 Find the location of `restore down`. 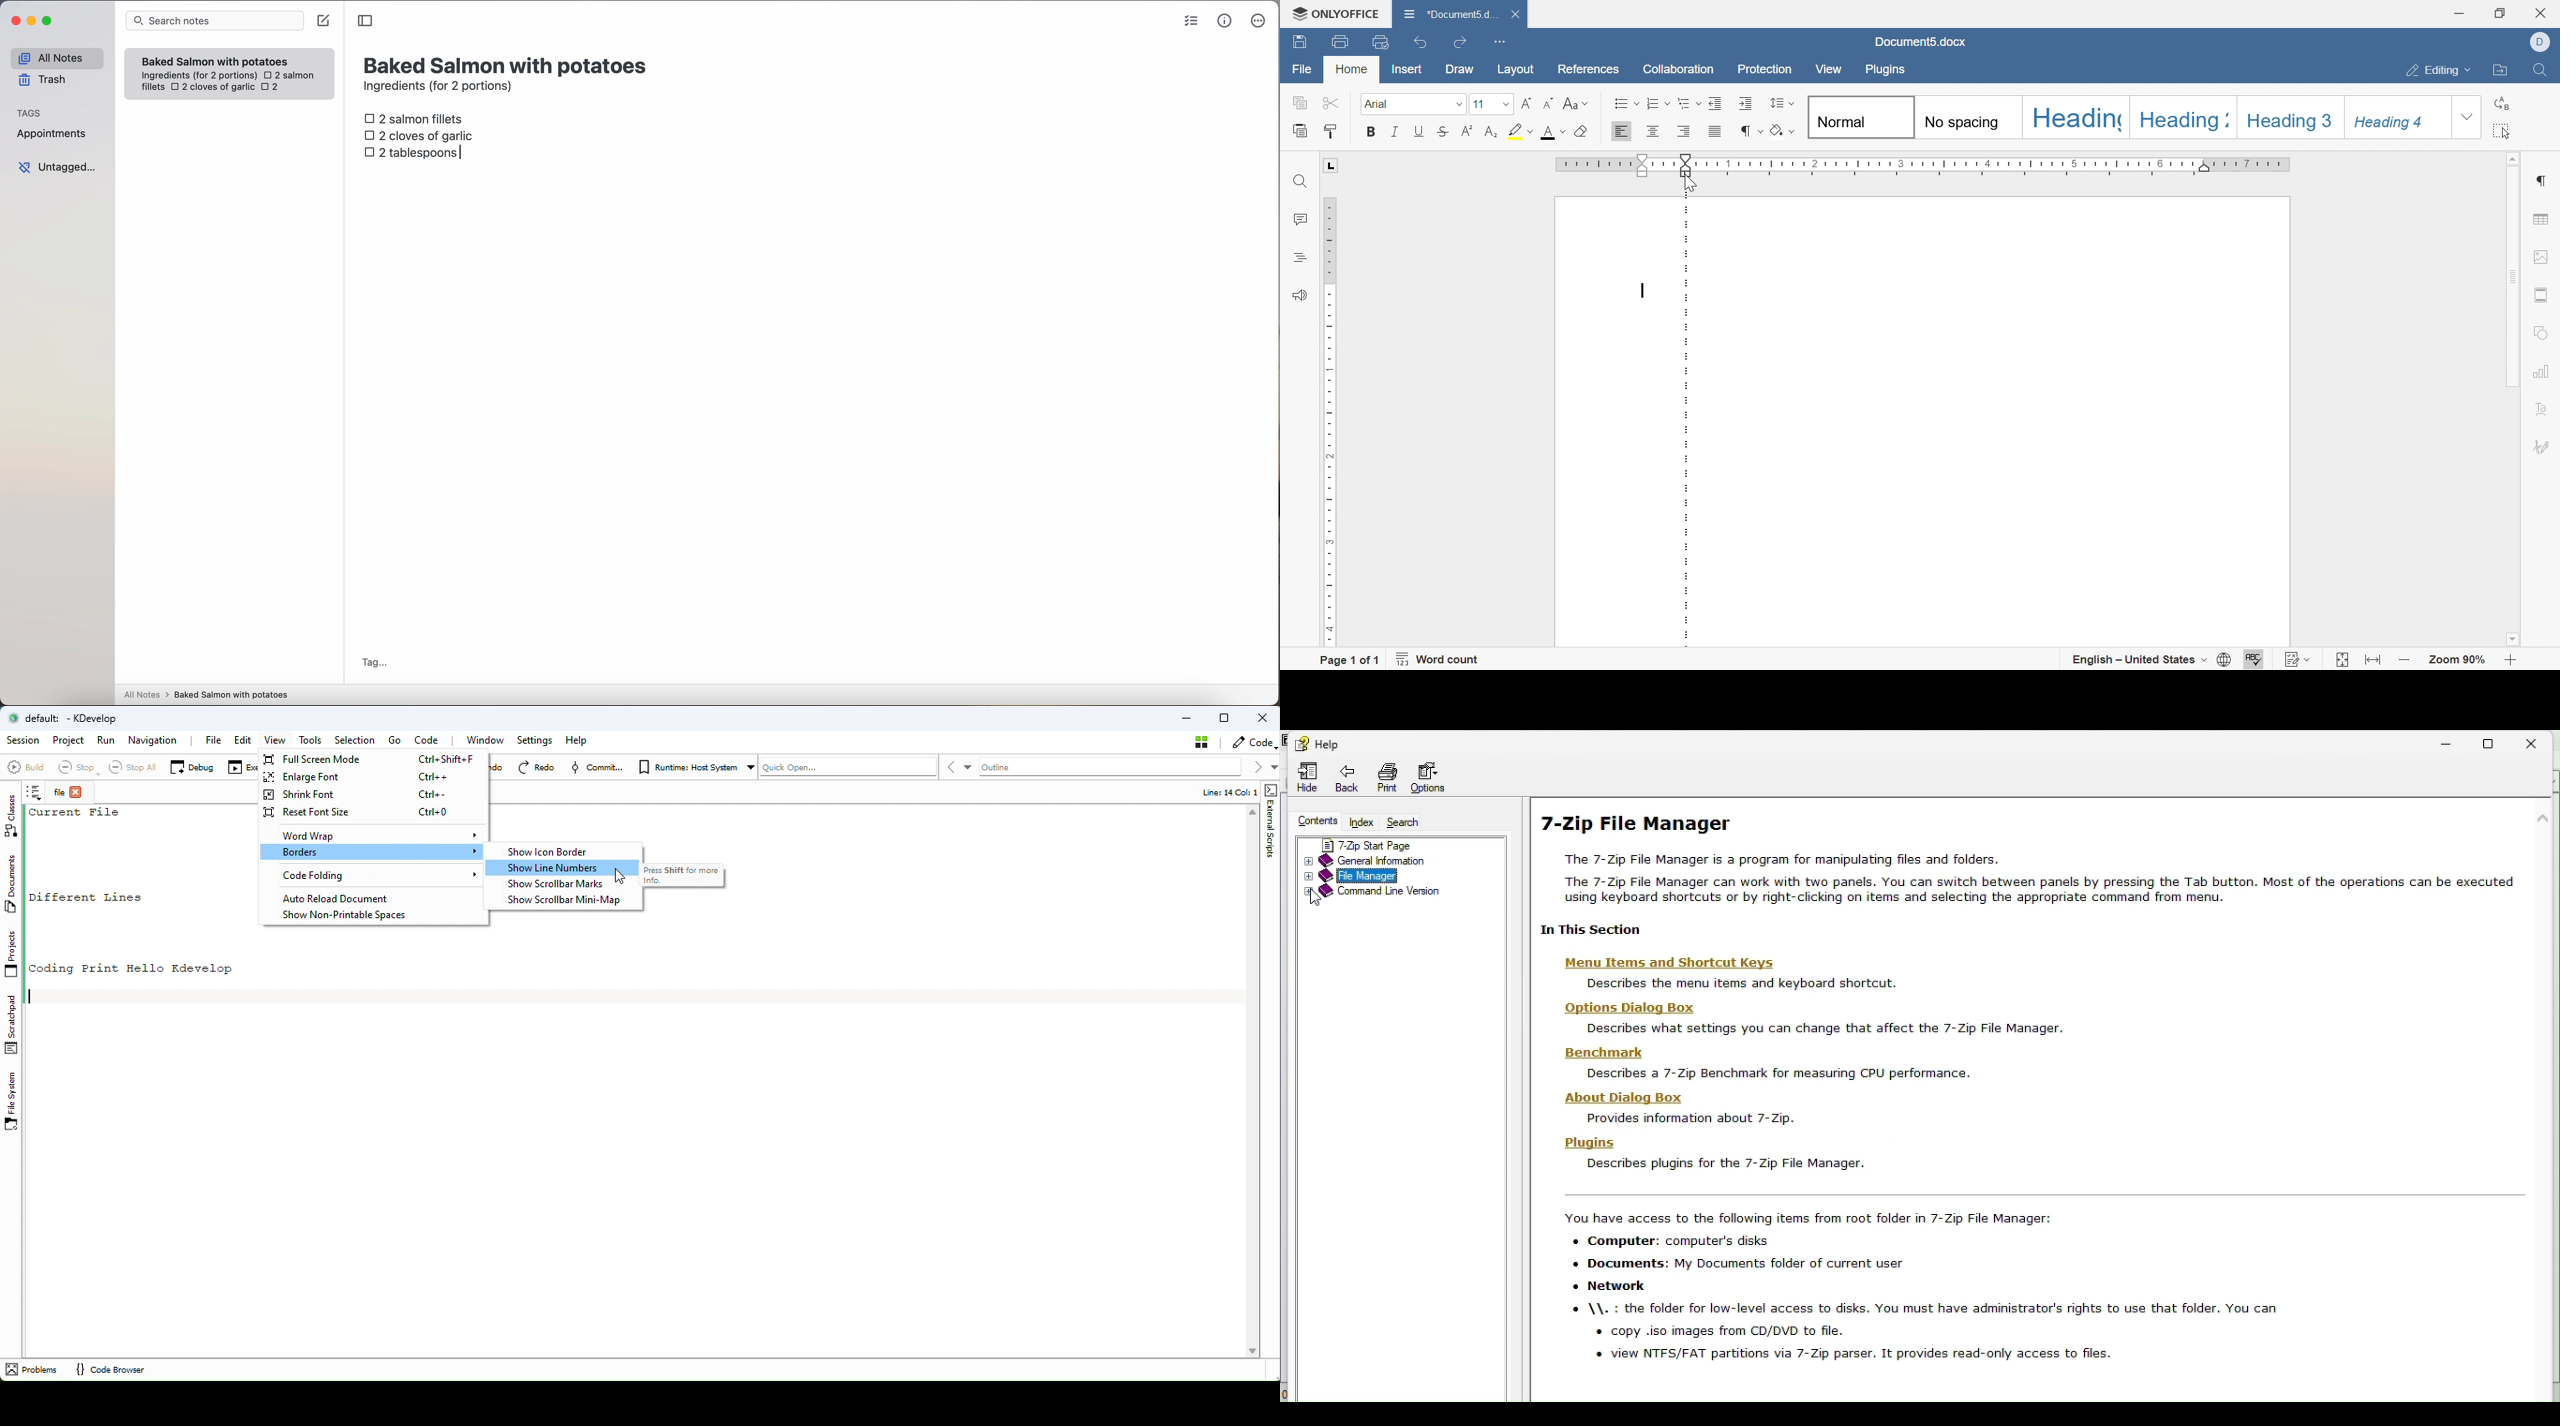

restore down is located at coordinates (2500, 13).